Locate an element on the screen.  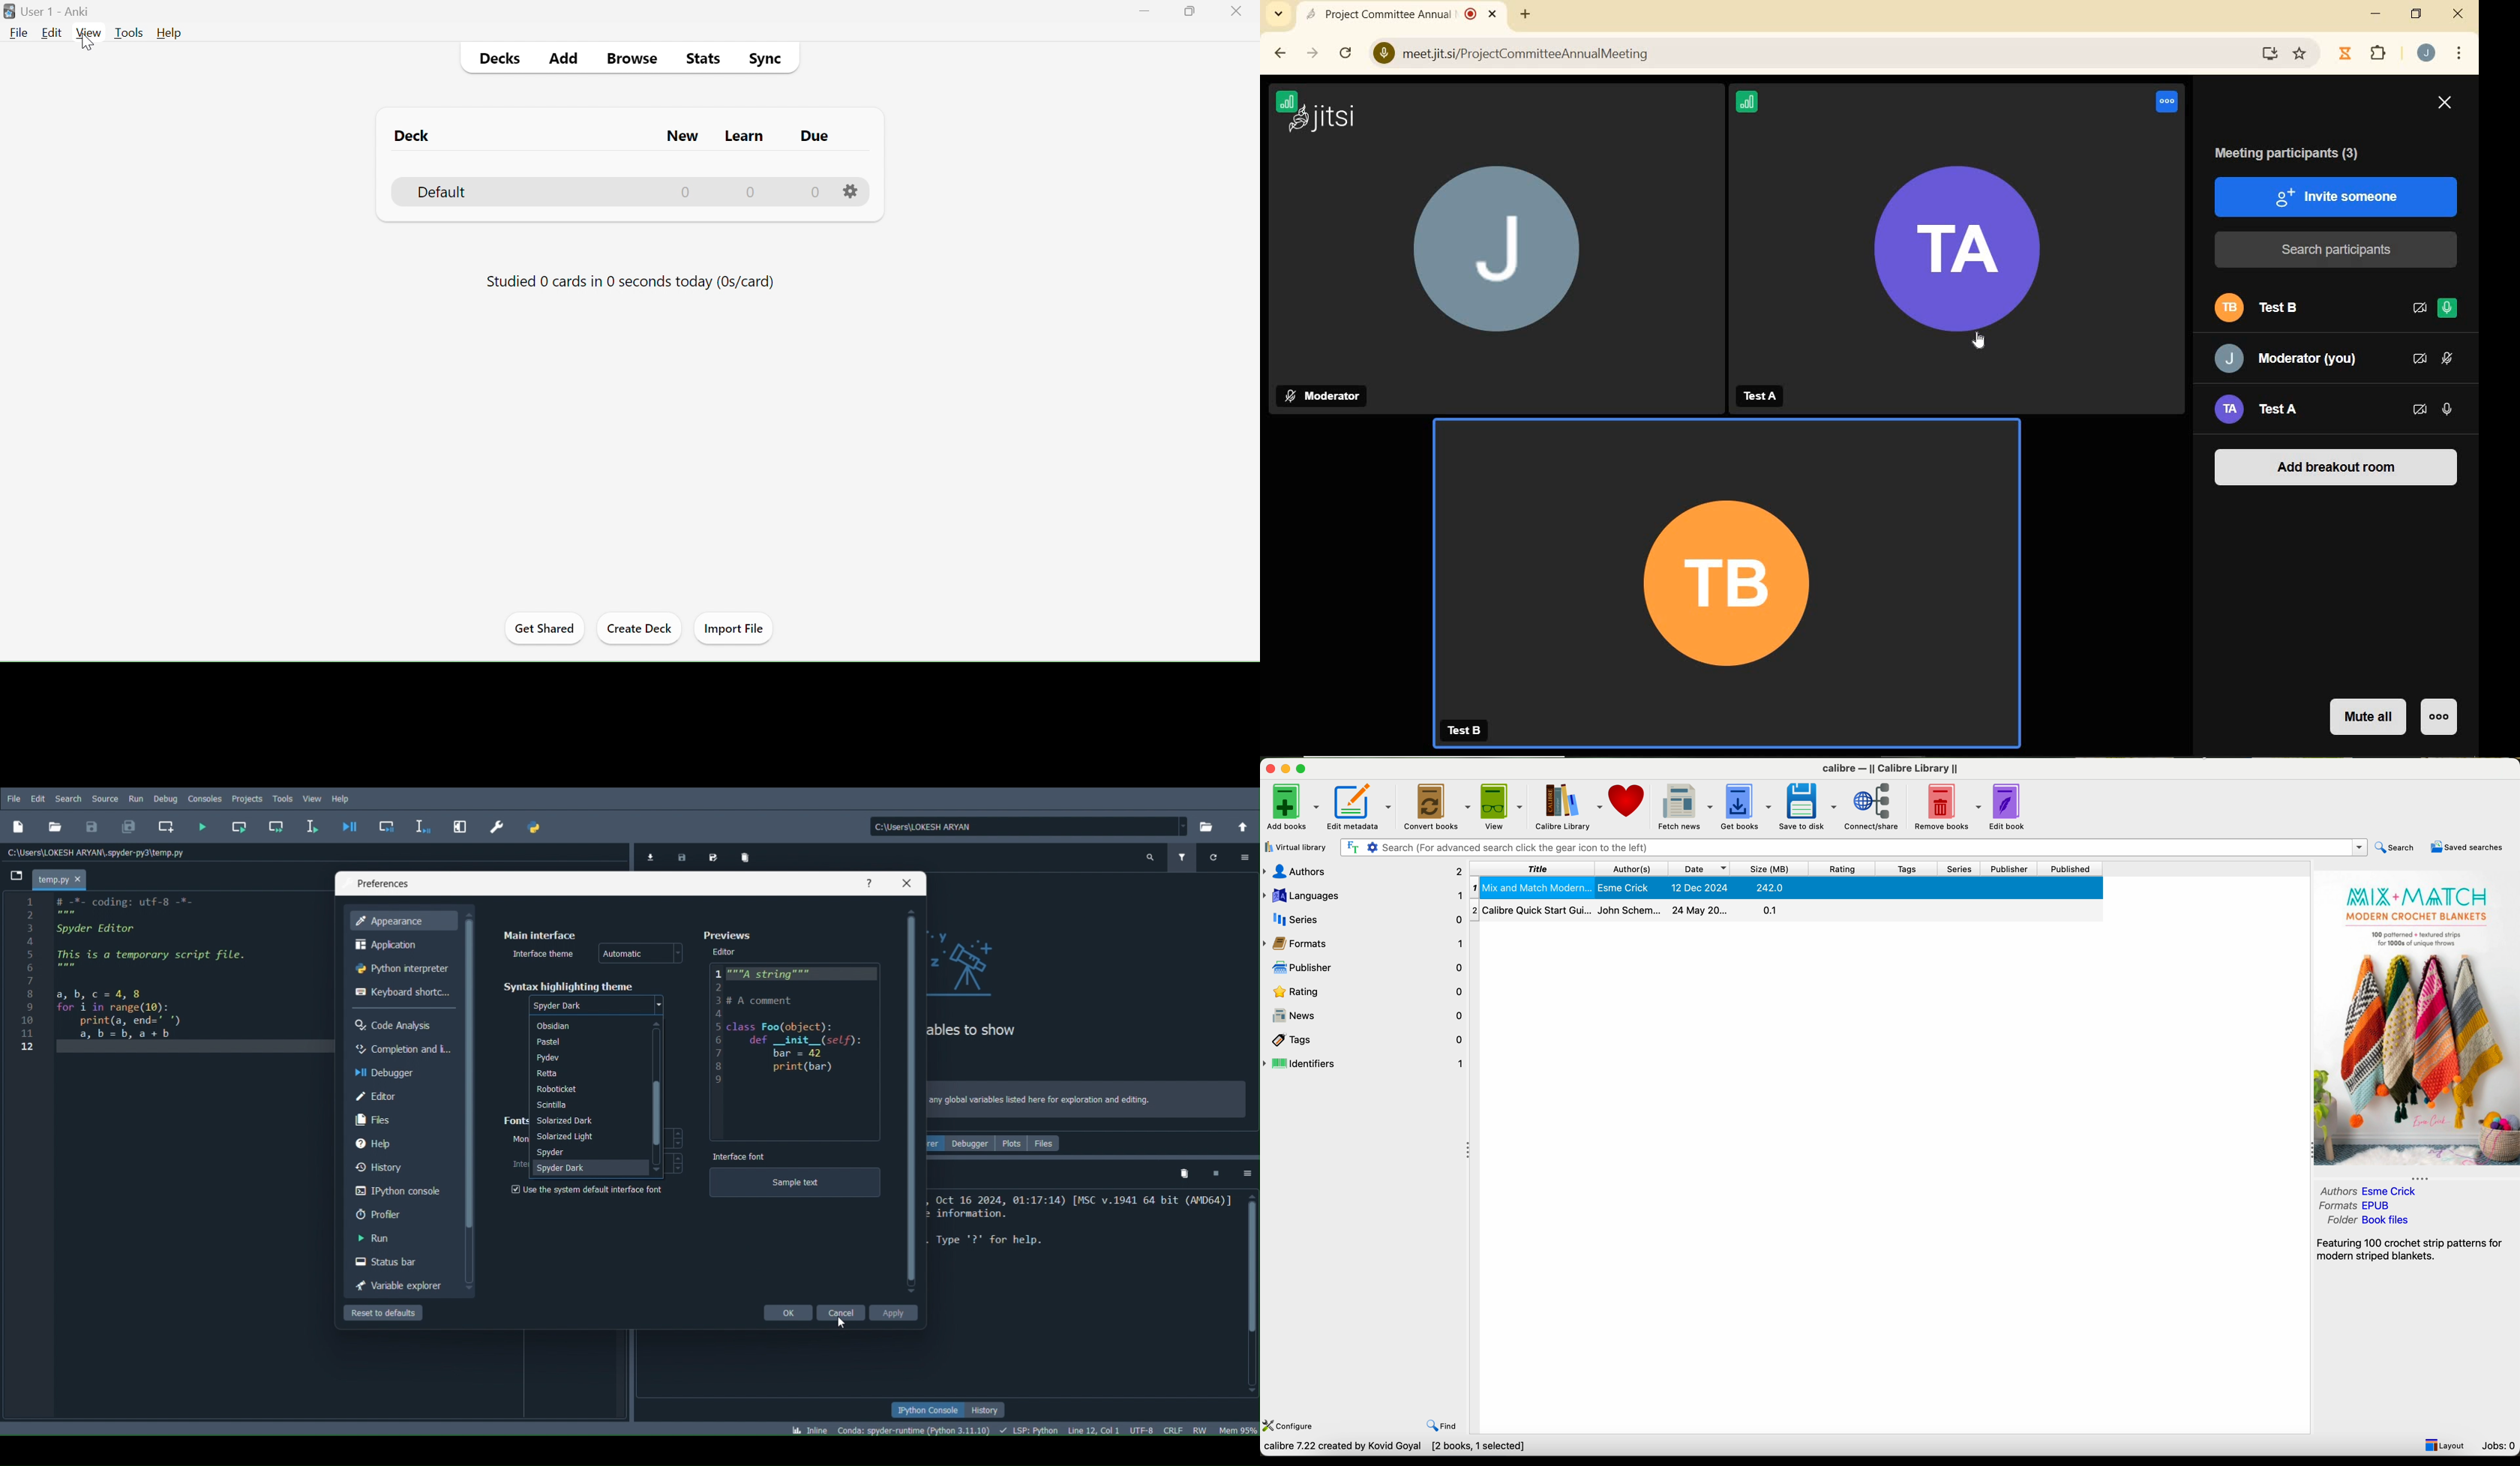
Obsidian is located at coordinates (587, 1026).